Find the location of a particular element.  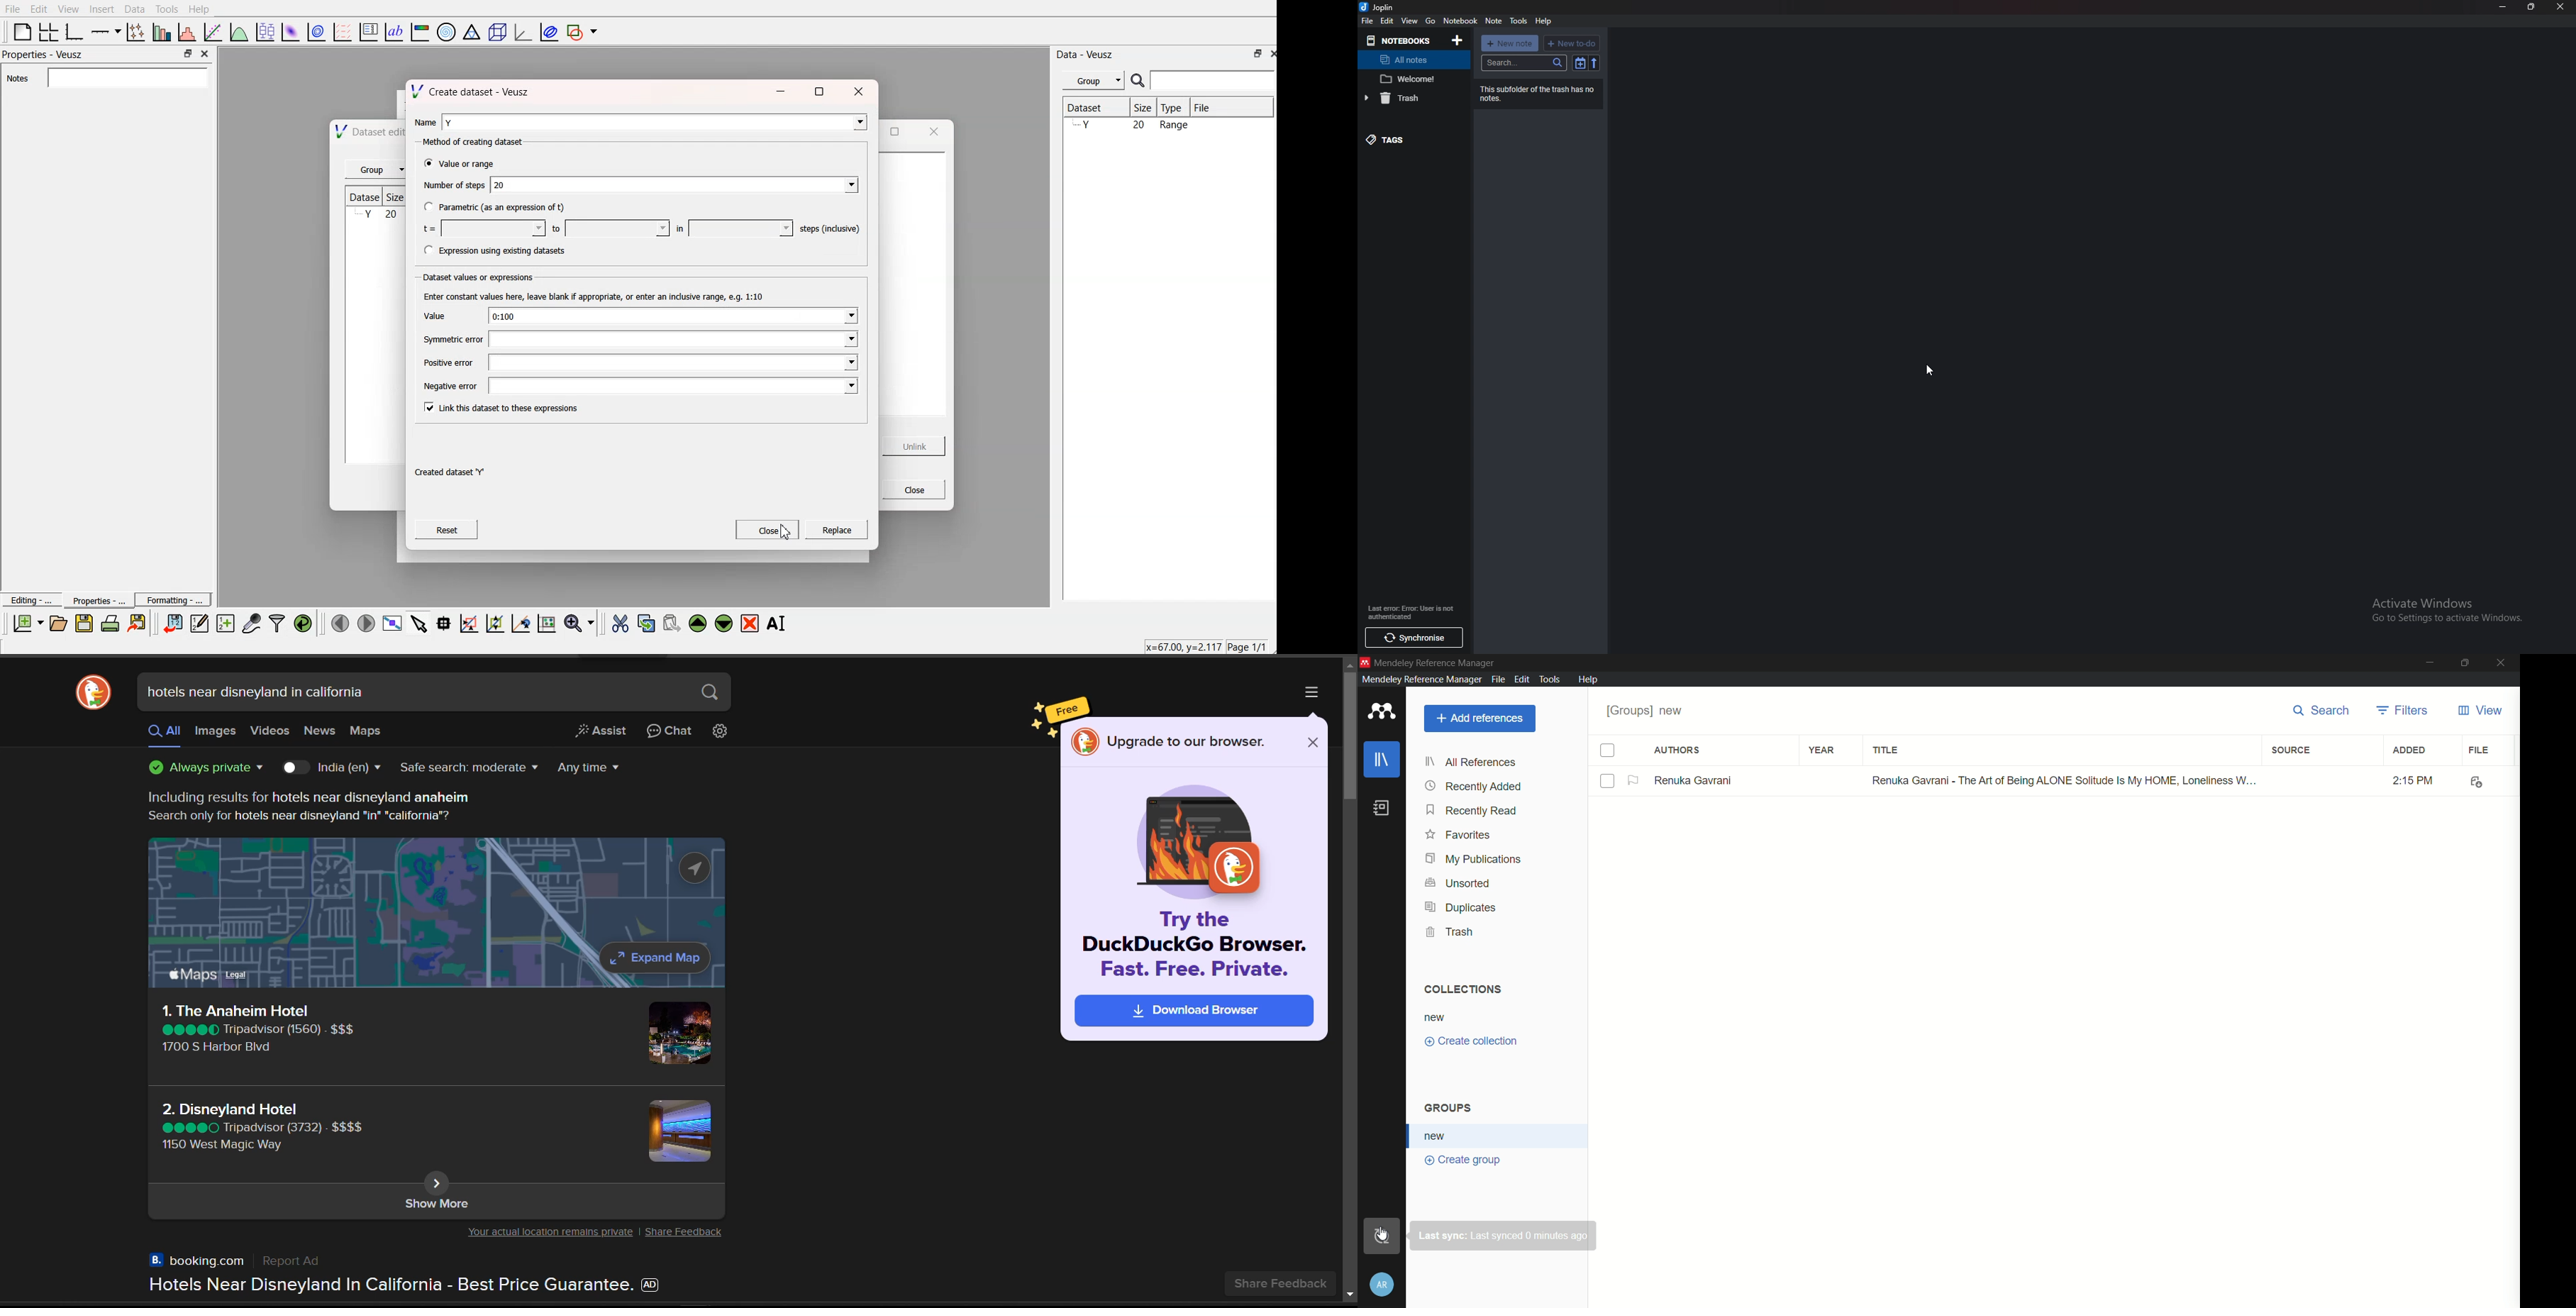

All notes is located at coordinates (1411, 60).